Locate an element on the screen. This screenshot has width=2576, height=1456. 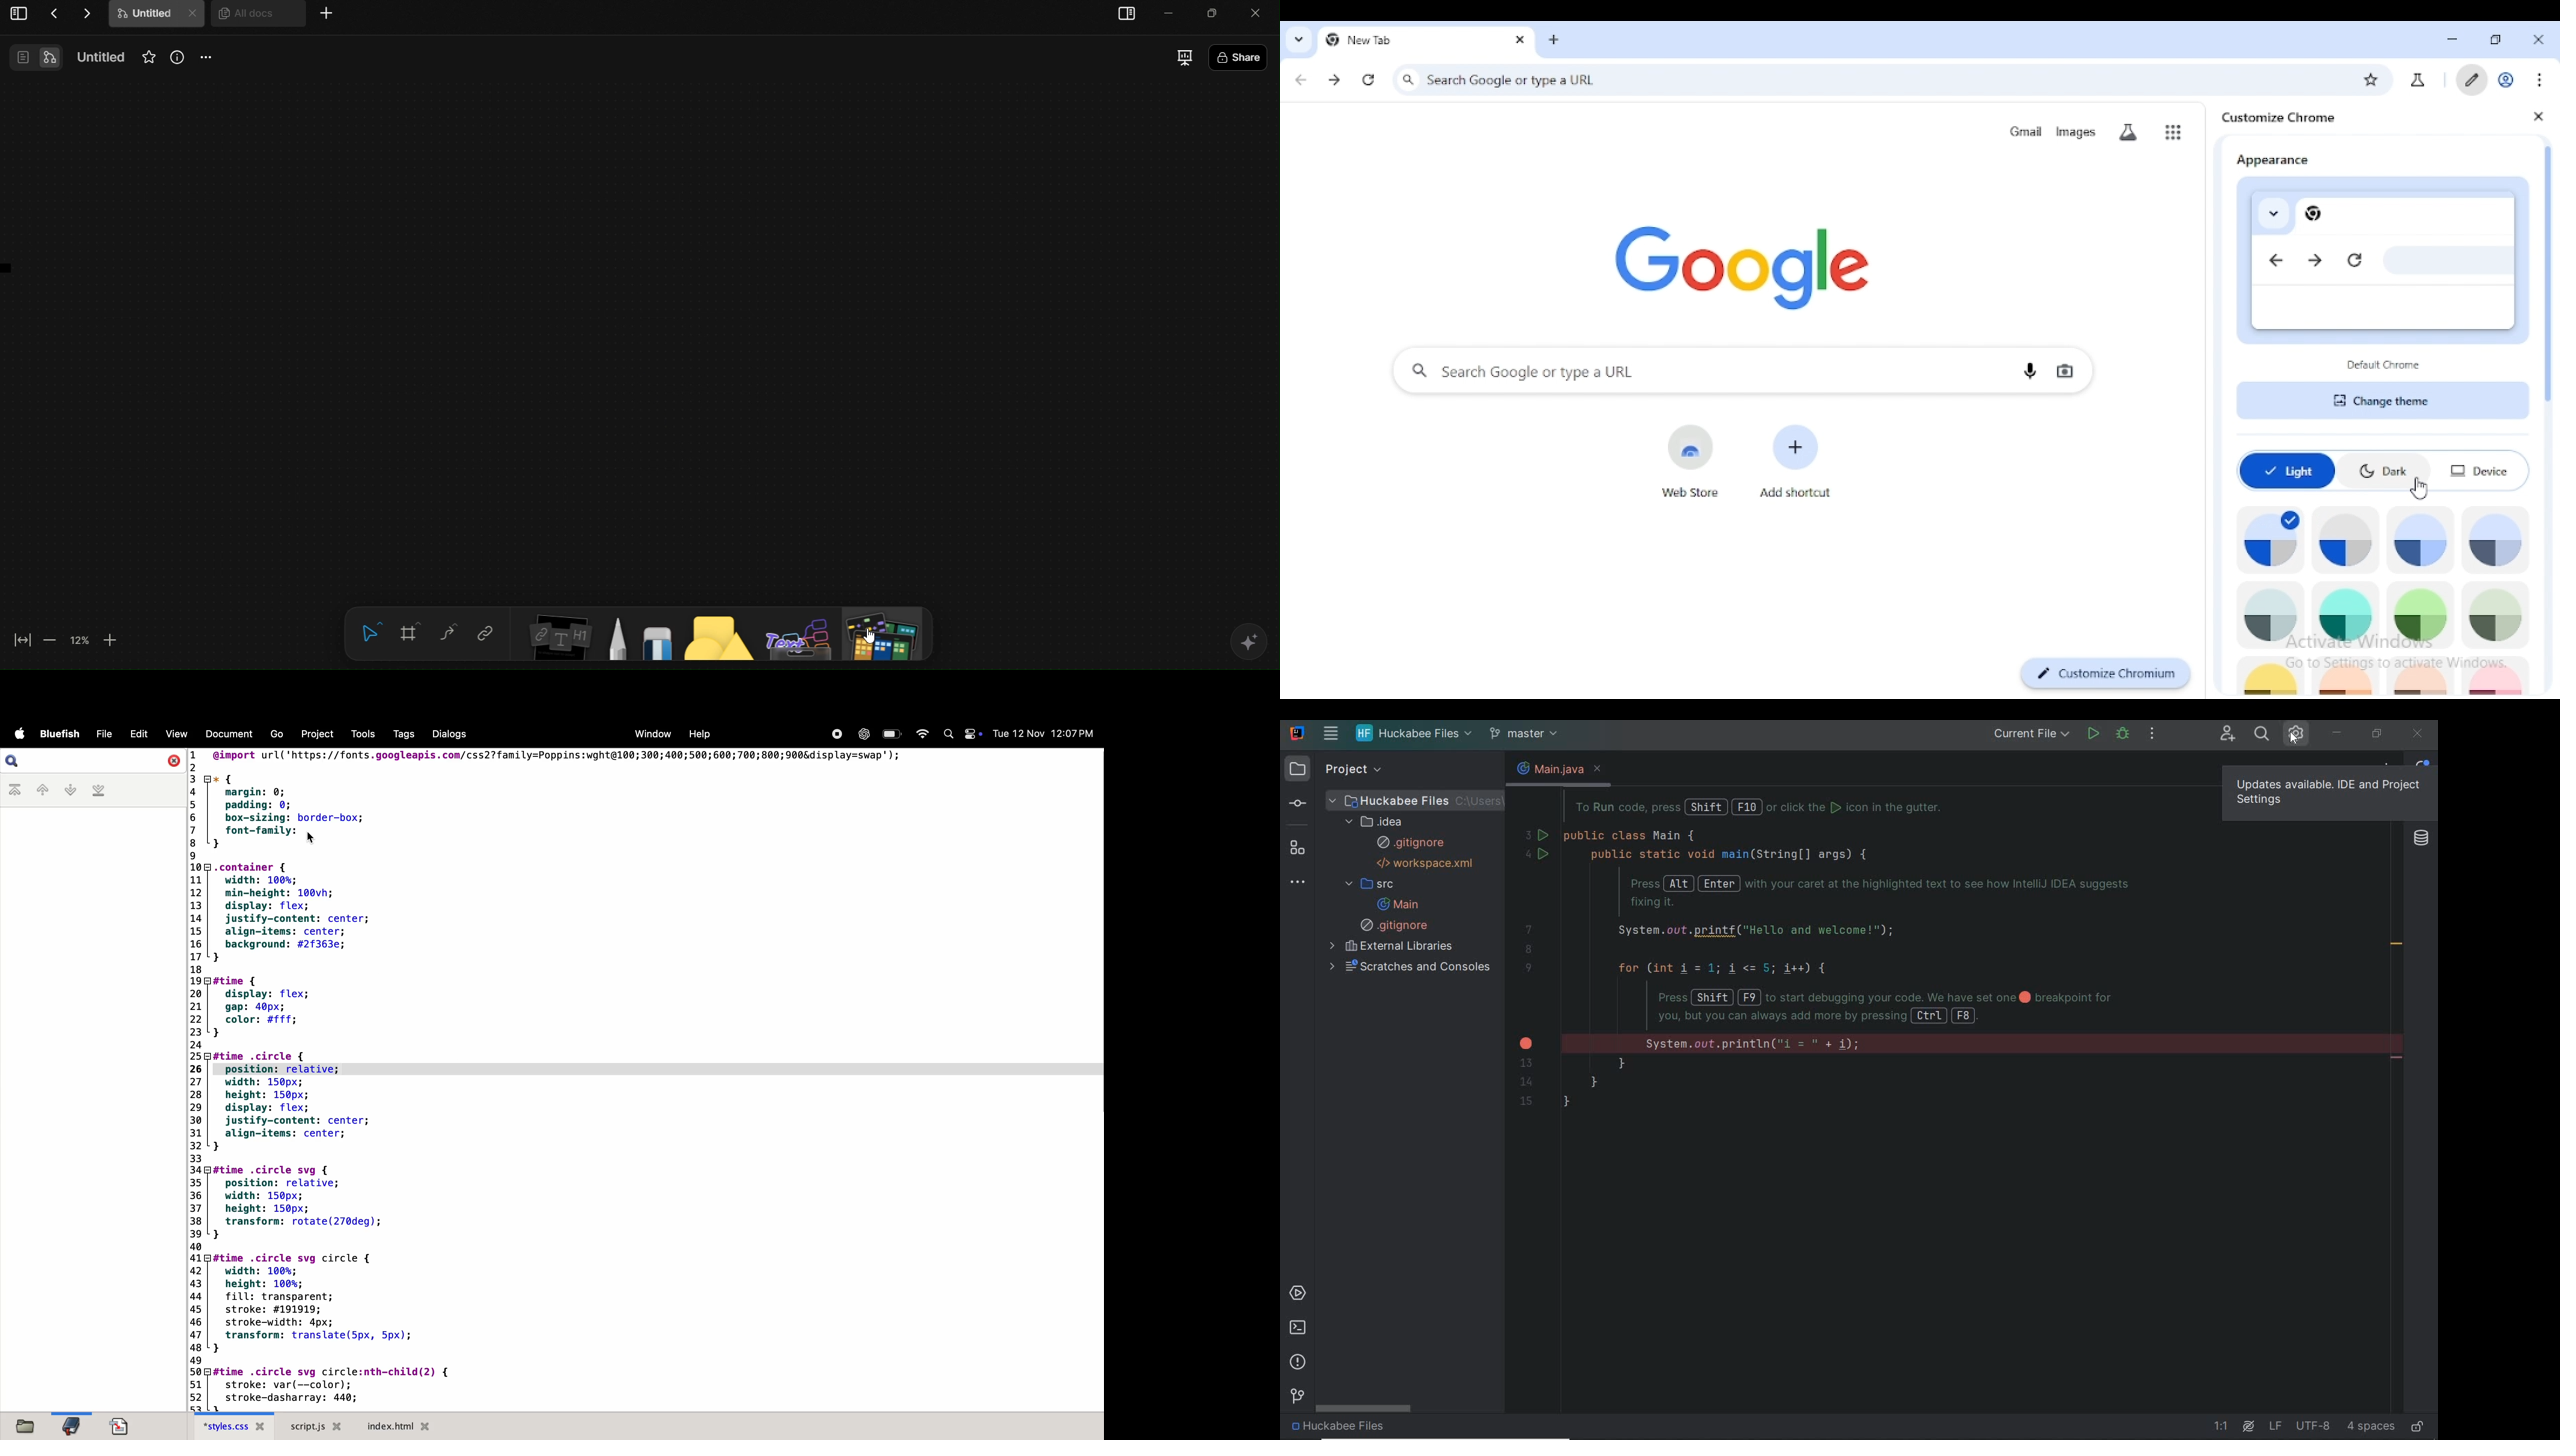
Grid tool is located at coordinates (409, 634).